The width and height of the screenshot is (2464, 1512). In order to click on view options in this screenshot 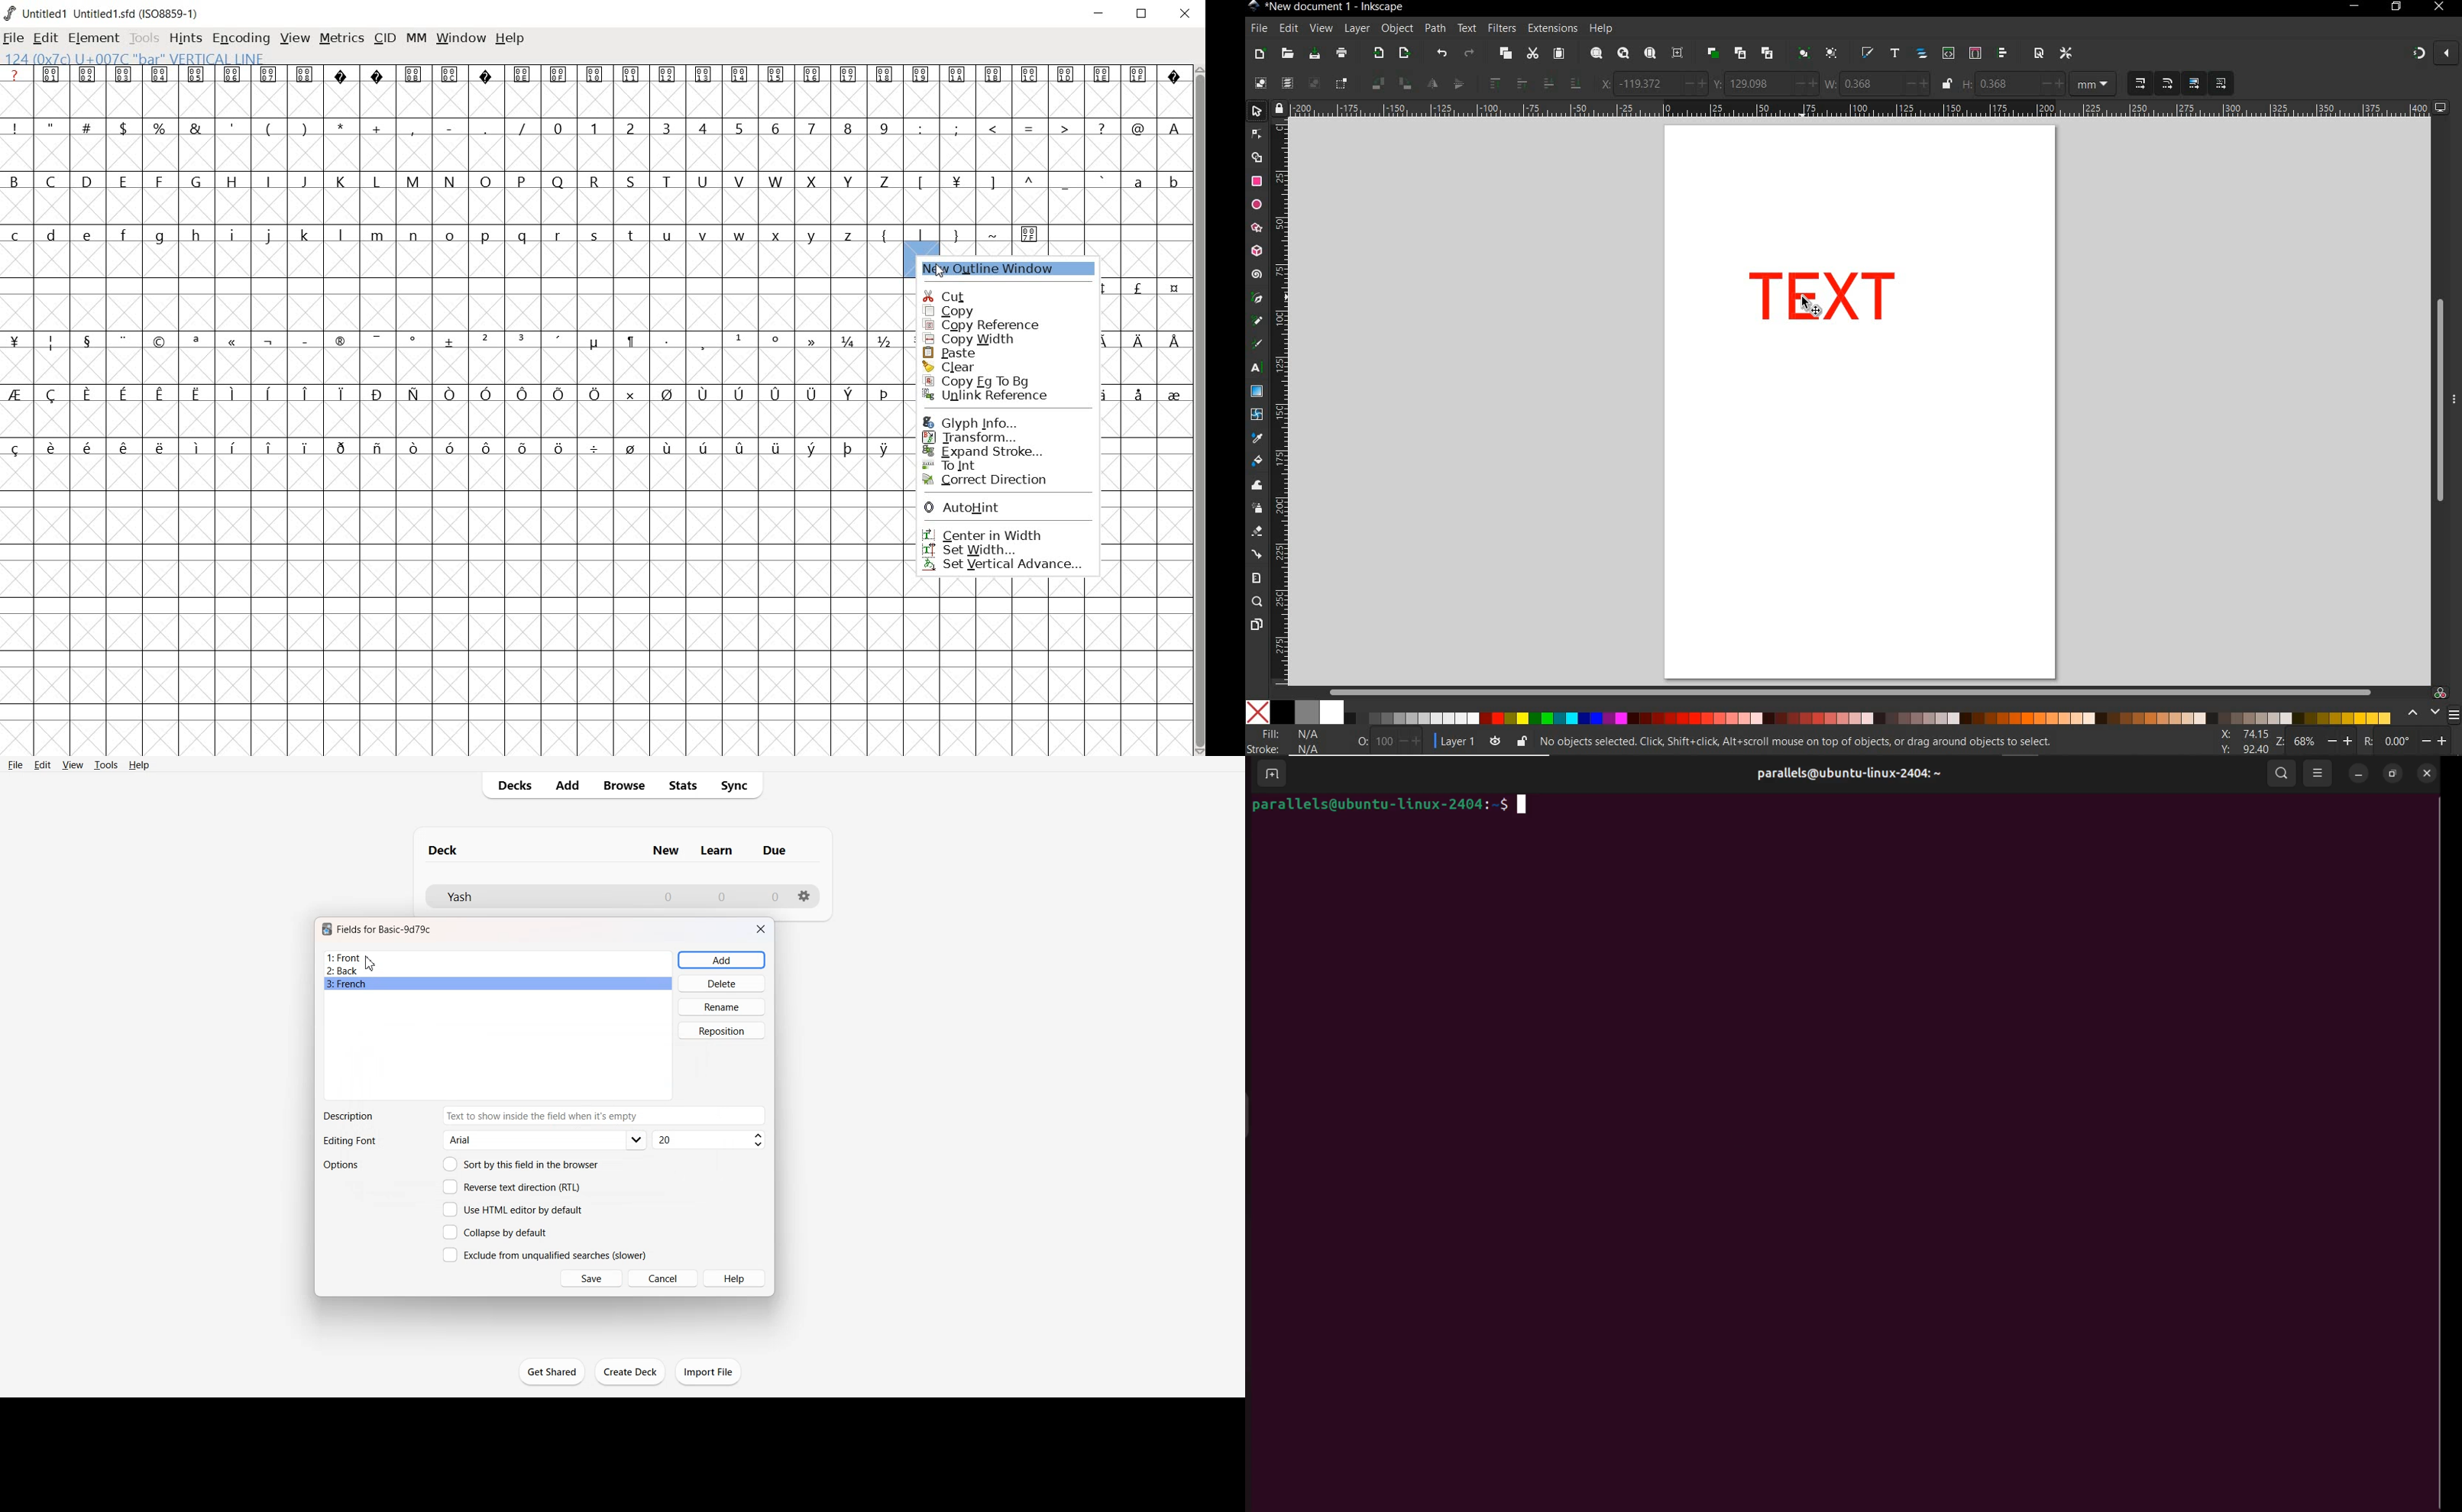, I will do `click(2317, 774)`.